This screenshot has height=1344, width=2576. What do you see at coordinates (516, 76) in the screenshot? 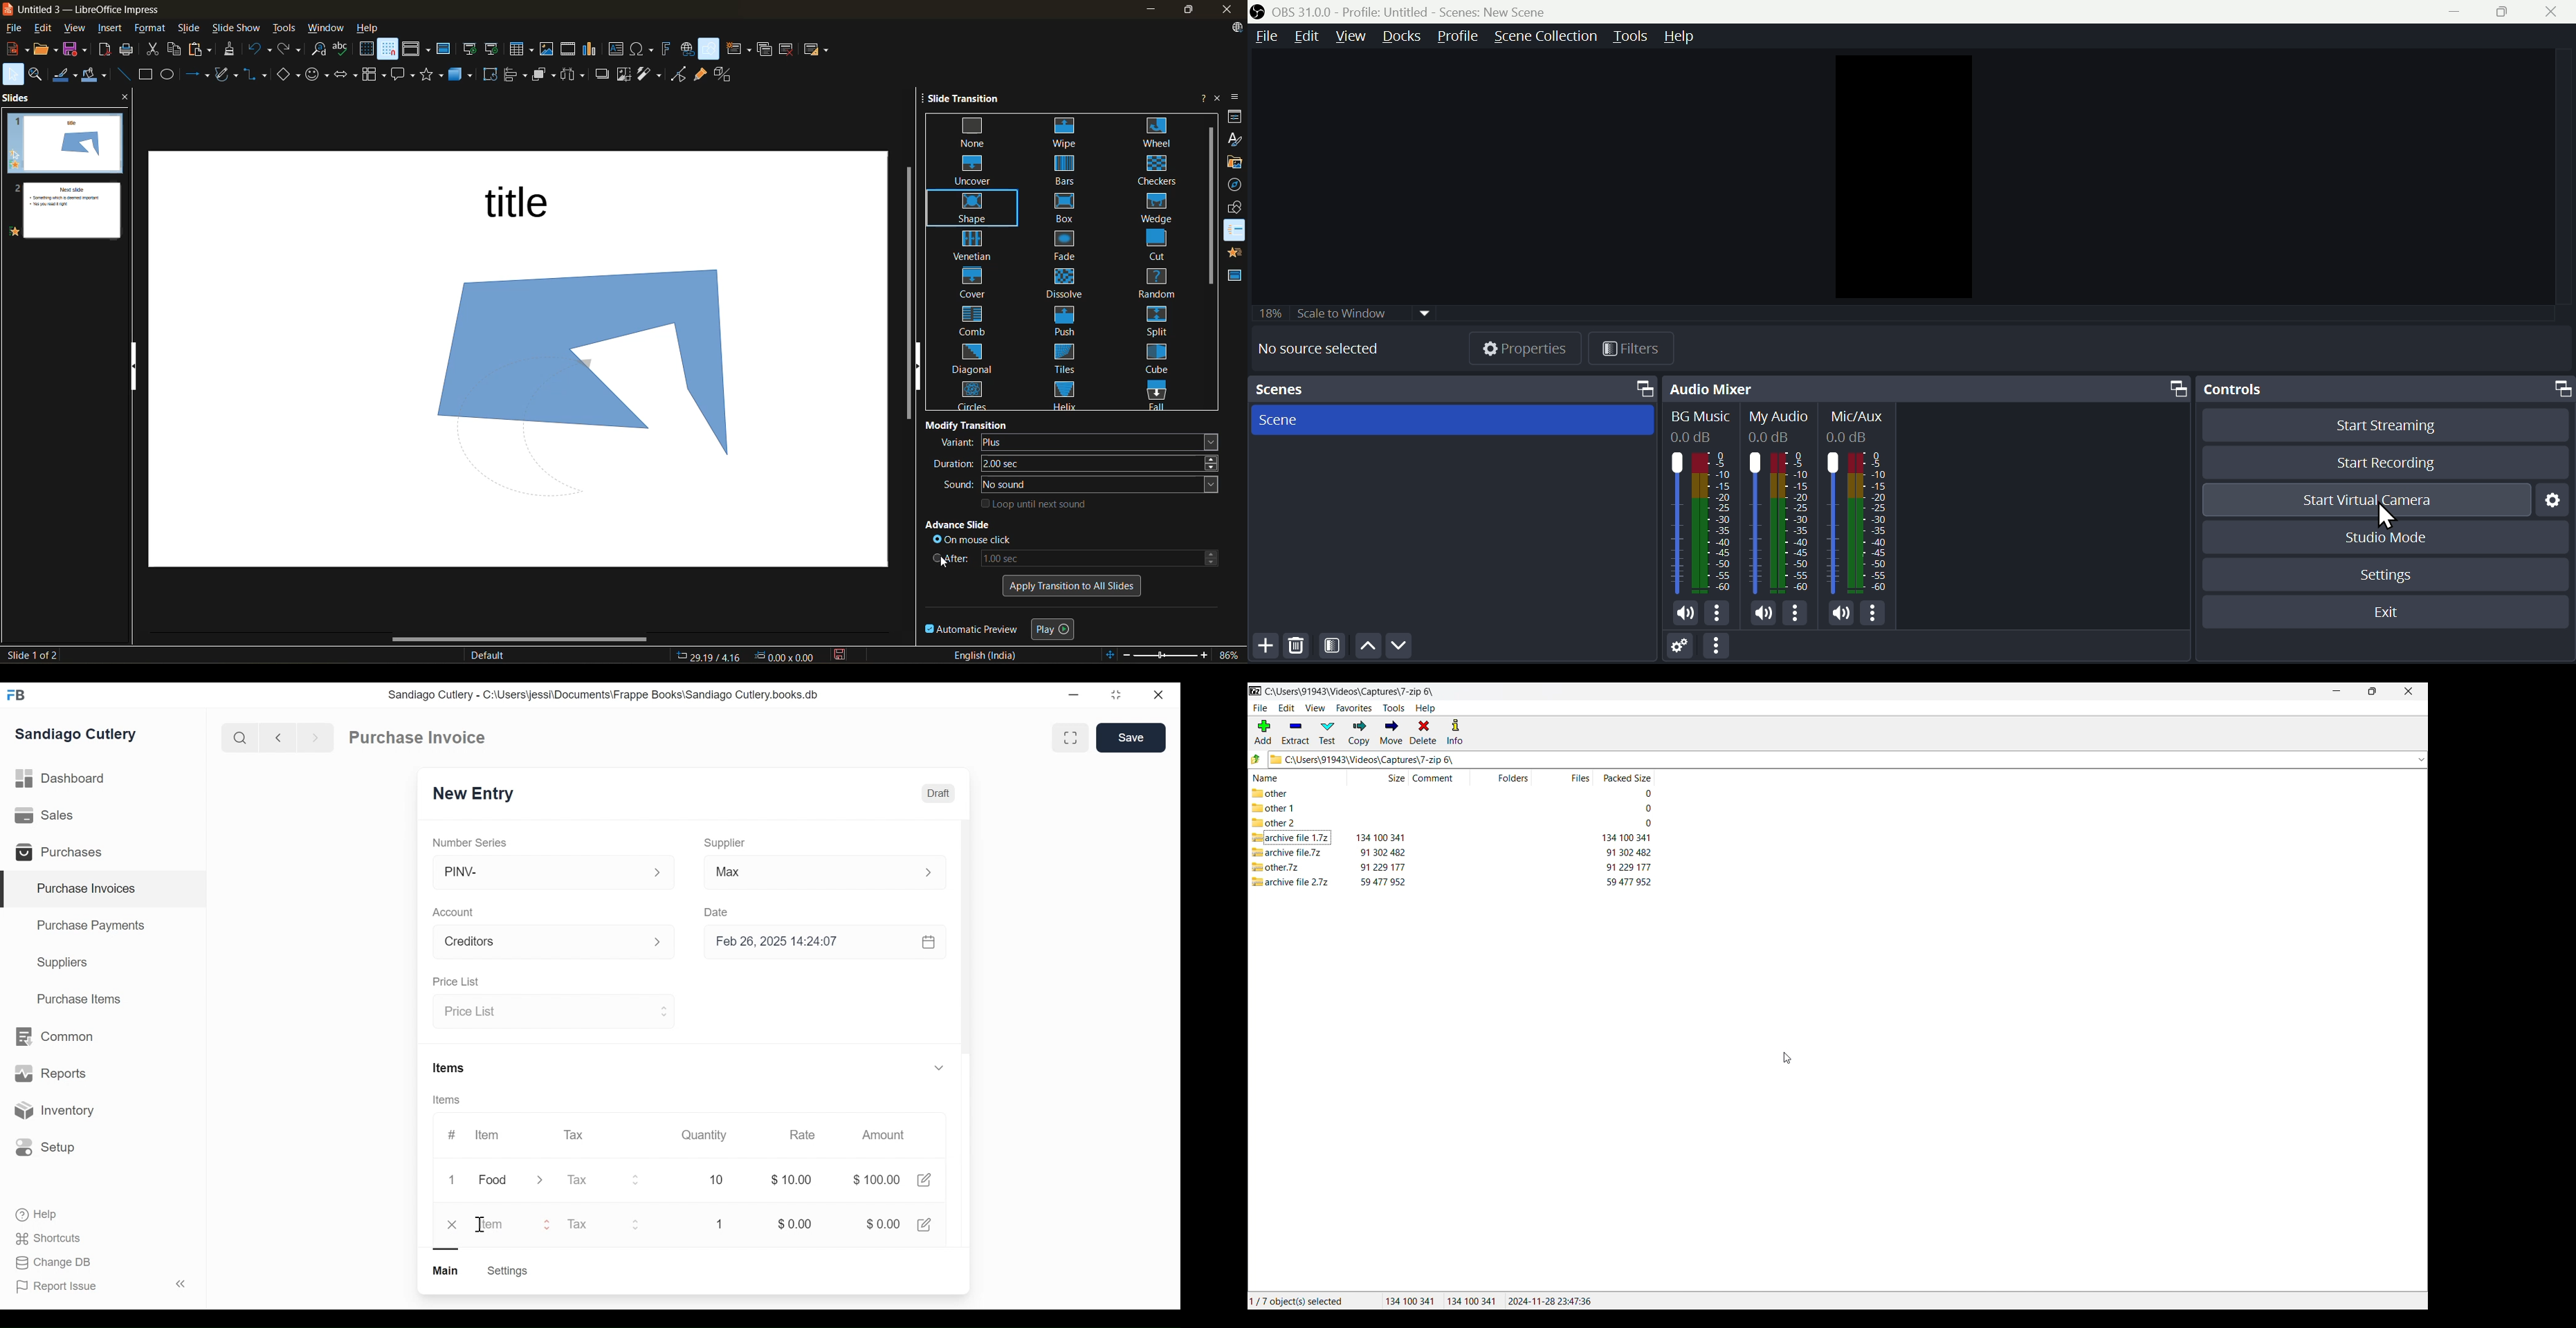
I see `align objects` at bounding box center [516, 76].